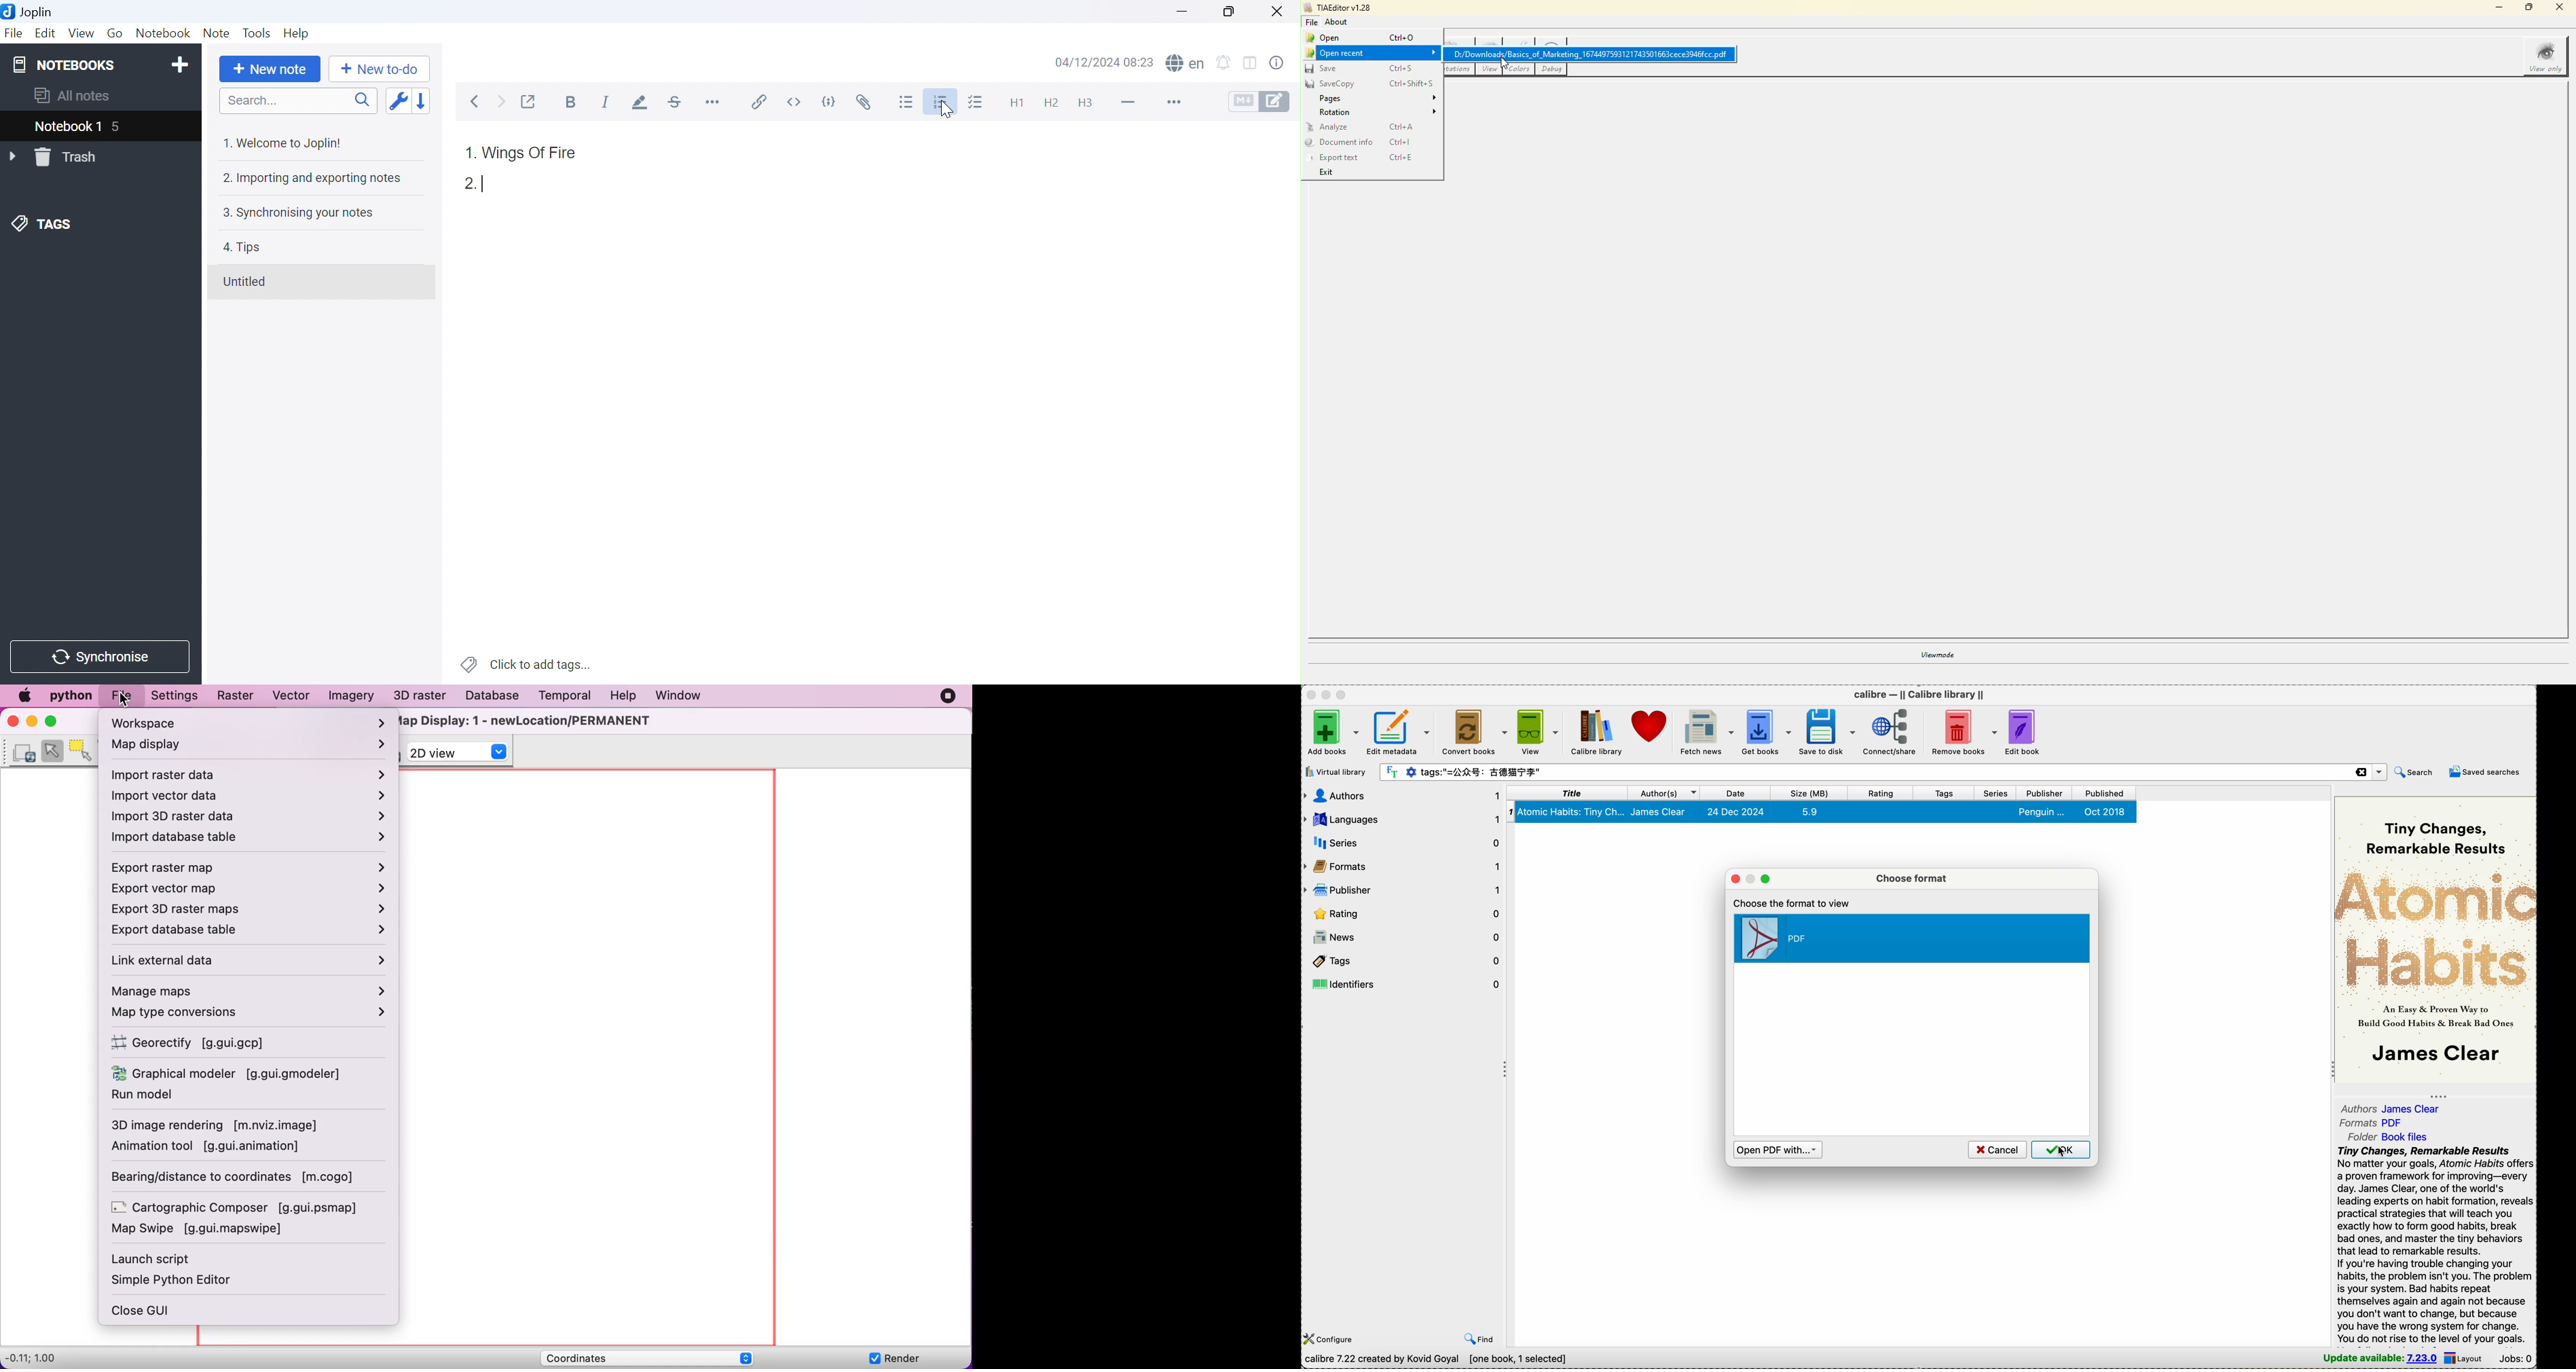 Image resolution: width=2576 pixels, height=1372 pixels. What do you see at coordinates (1918, 692) in the screenshot?
I see `Calibre` at bounding box center [1918, 692].